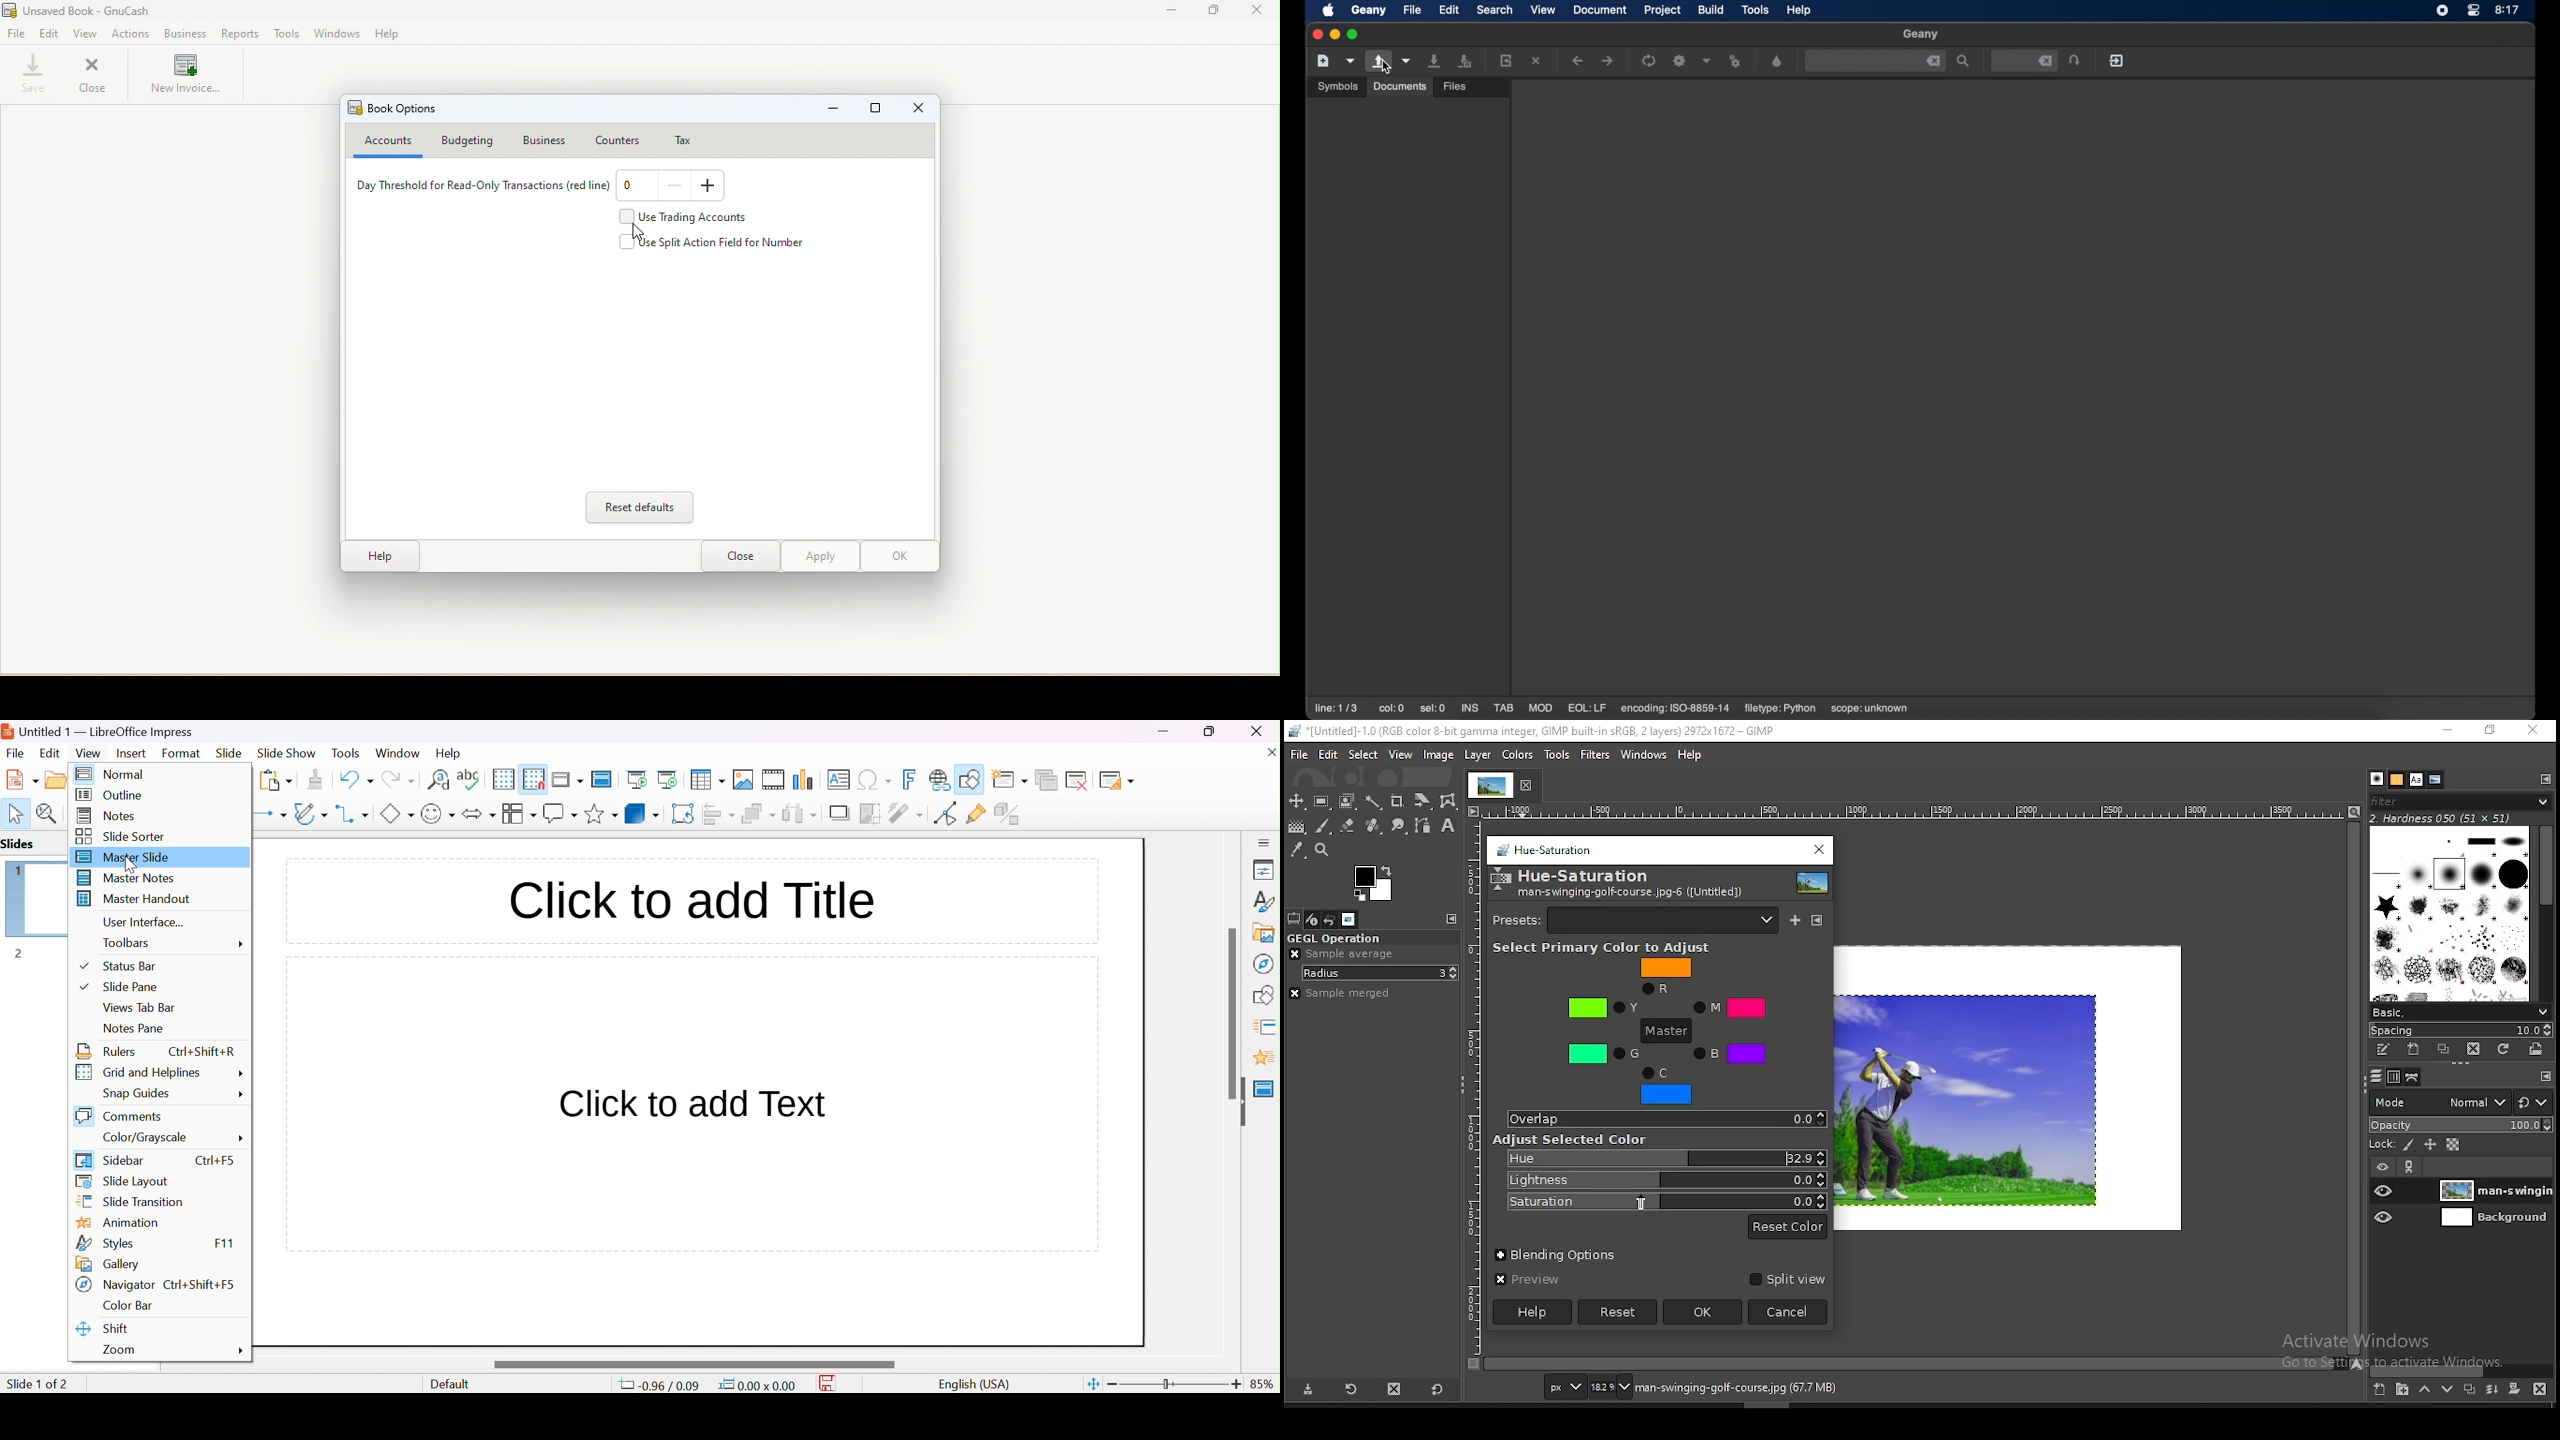 The image size is (2576, 1456). What do you see at coordinates (2516, 1389) in the screenshot?
I see `add a mask` at bounding box center [2516, 1389].